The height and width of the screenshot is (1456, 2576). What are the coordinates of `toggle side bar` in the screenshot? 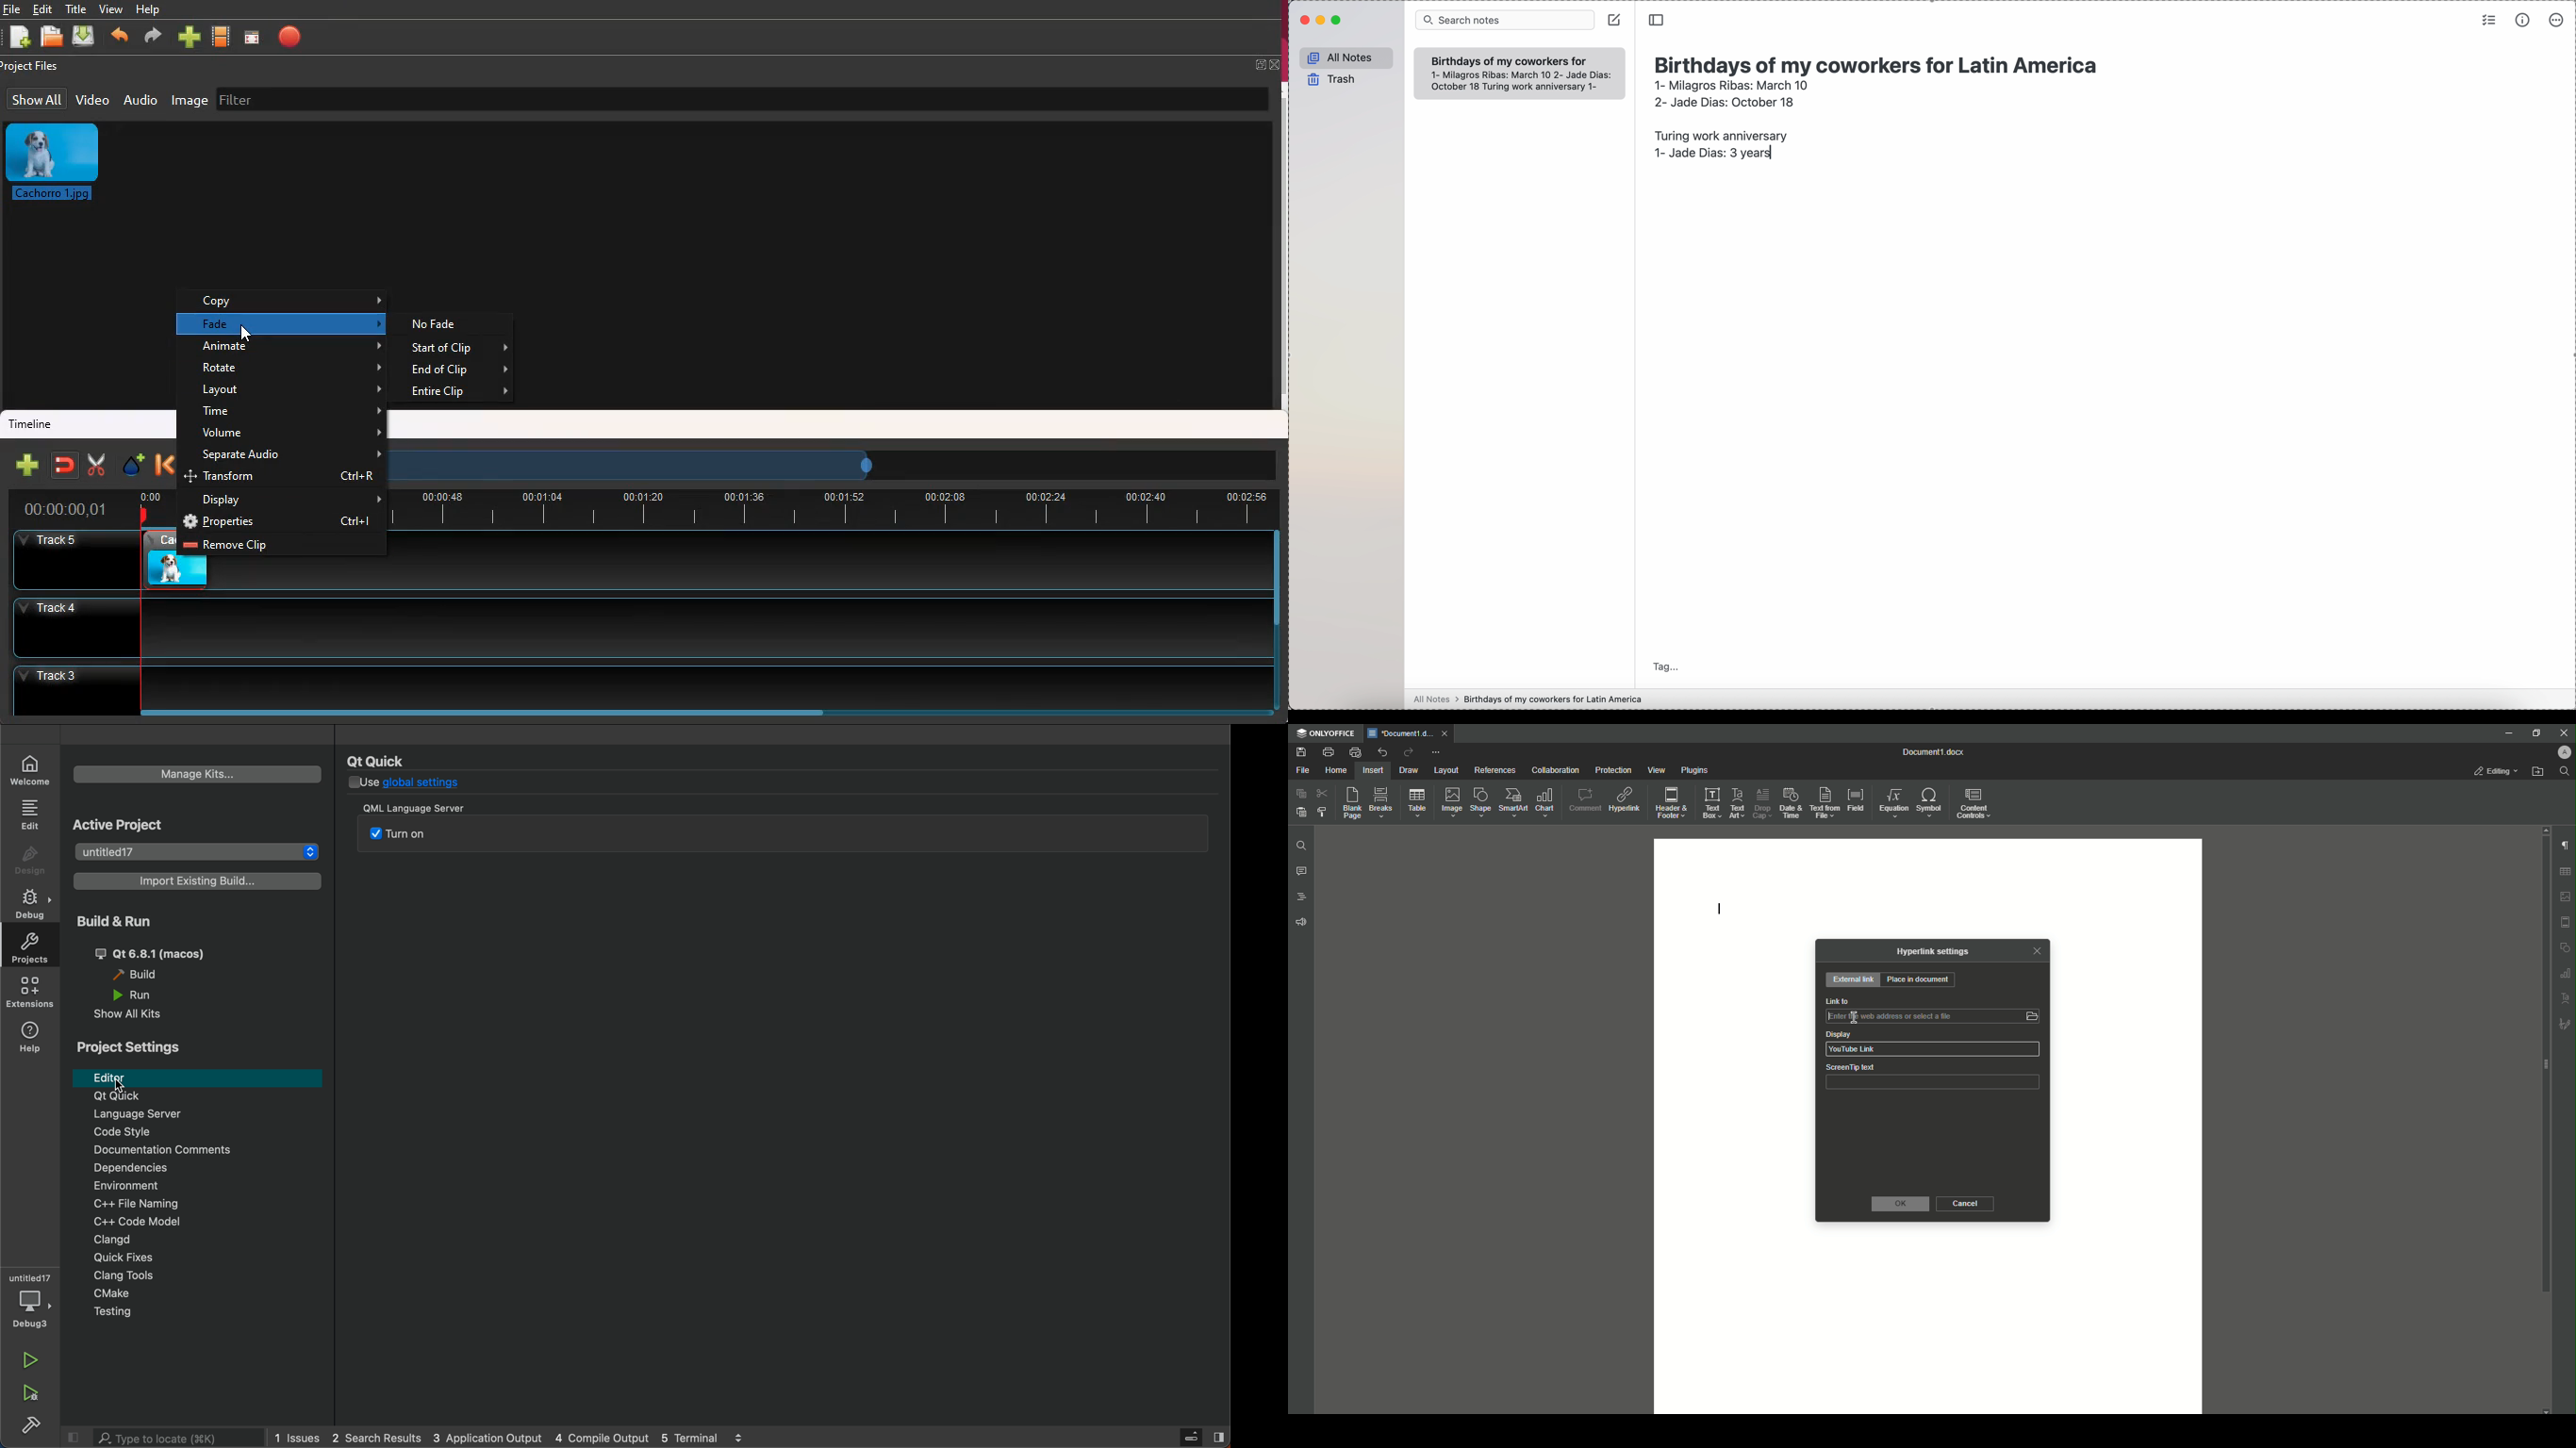 It's located at (1658, 20).